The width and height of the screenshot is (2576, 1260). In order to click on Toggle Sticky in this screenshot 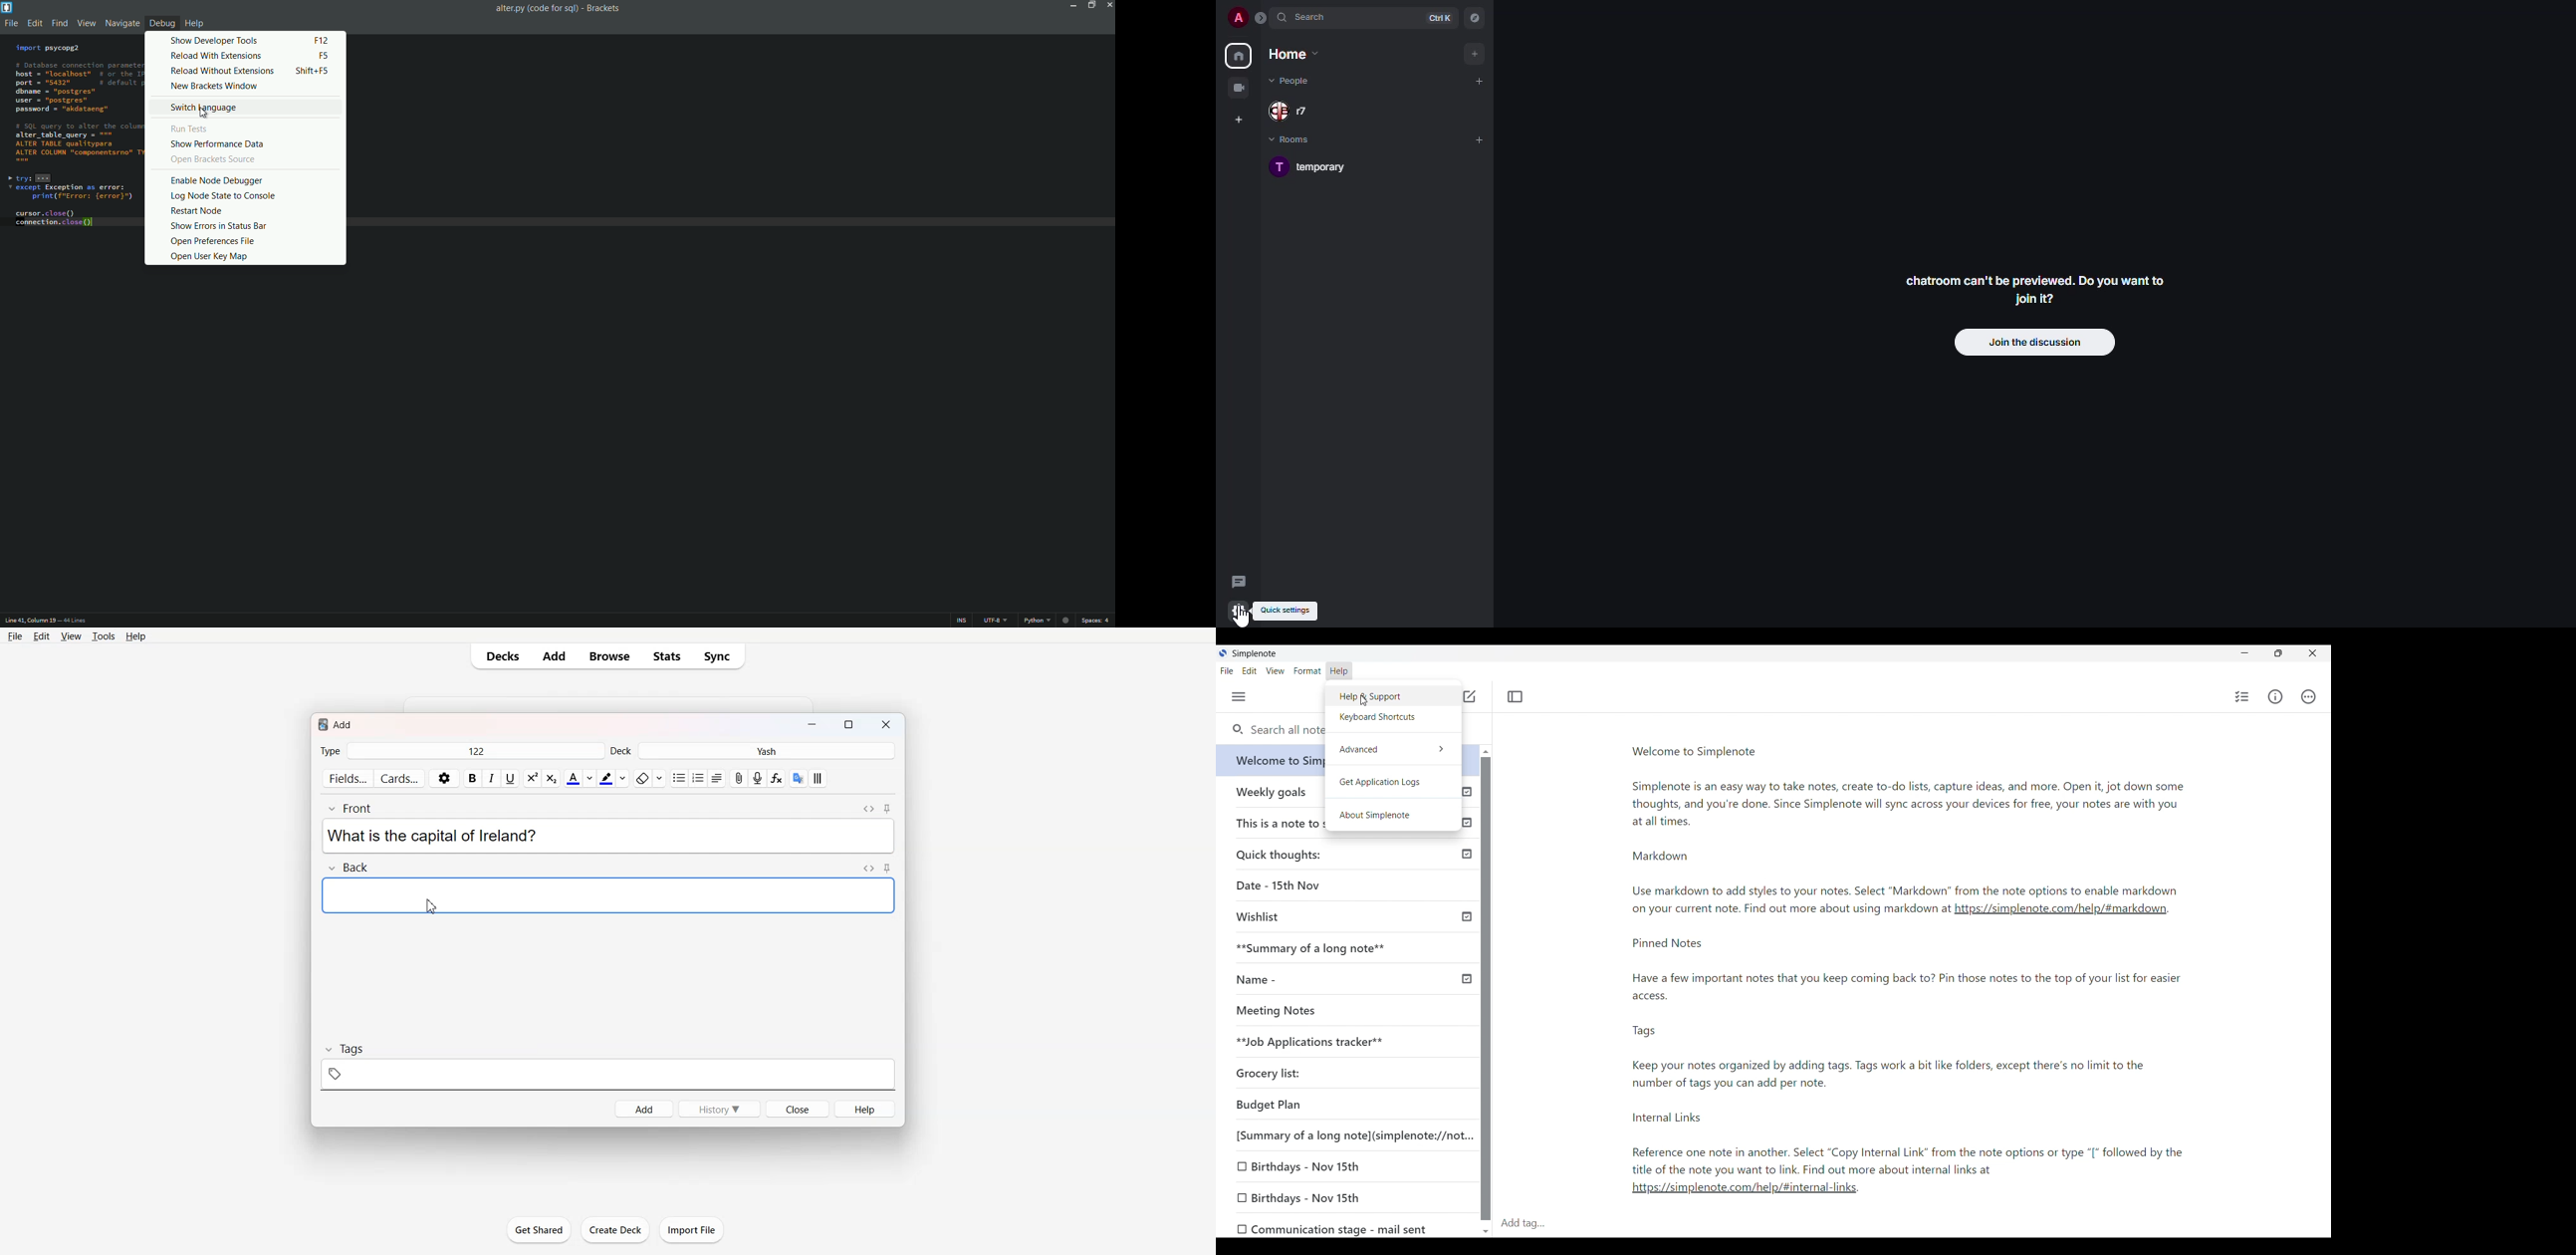, I will do `click(889, 809)`.